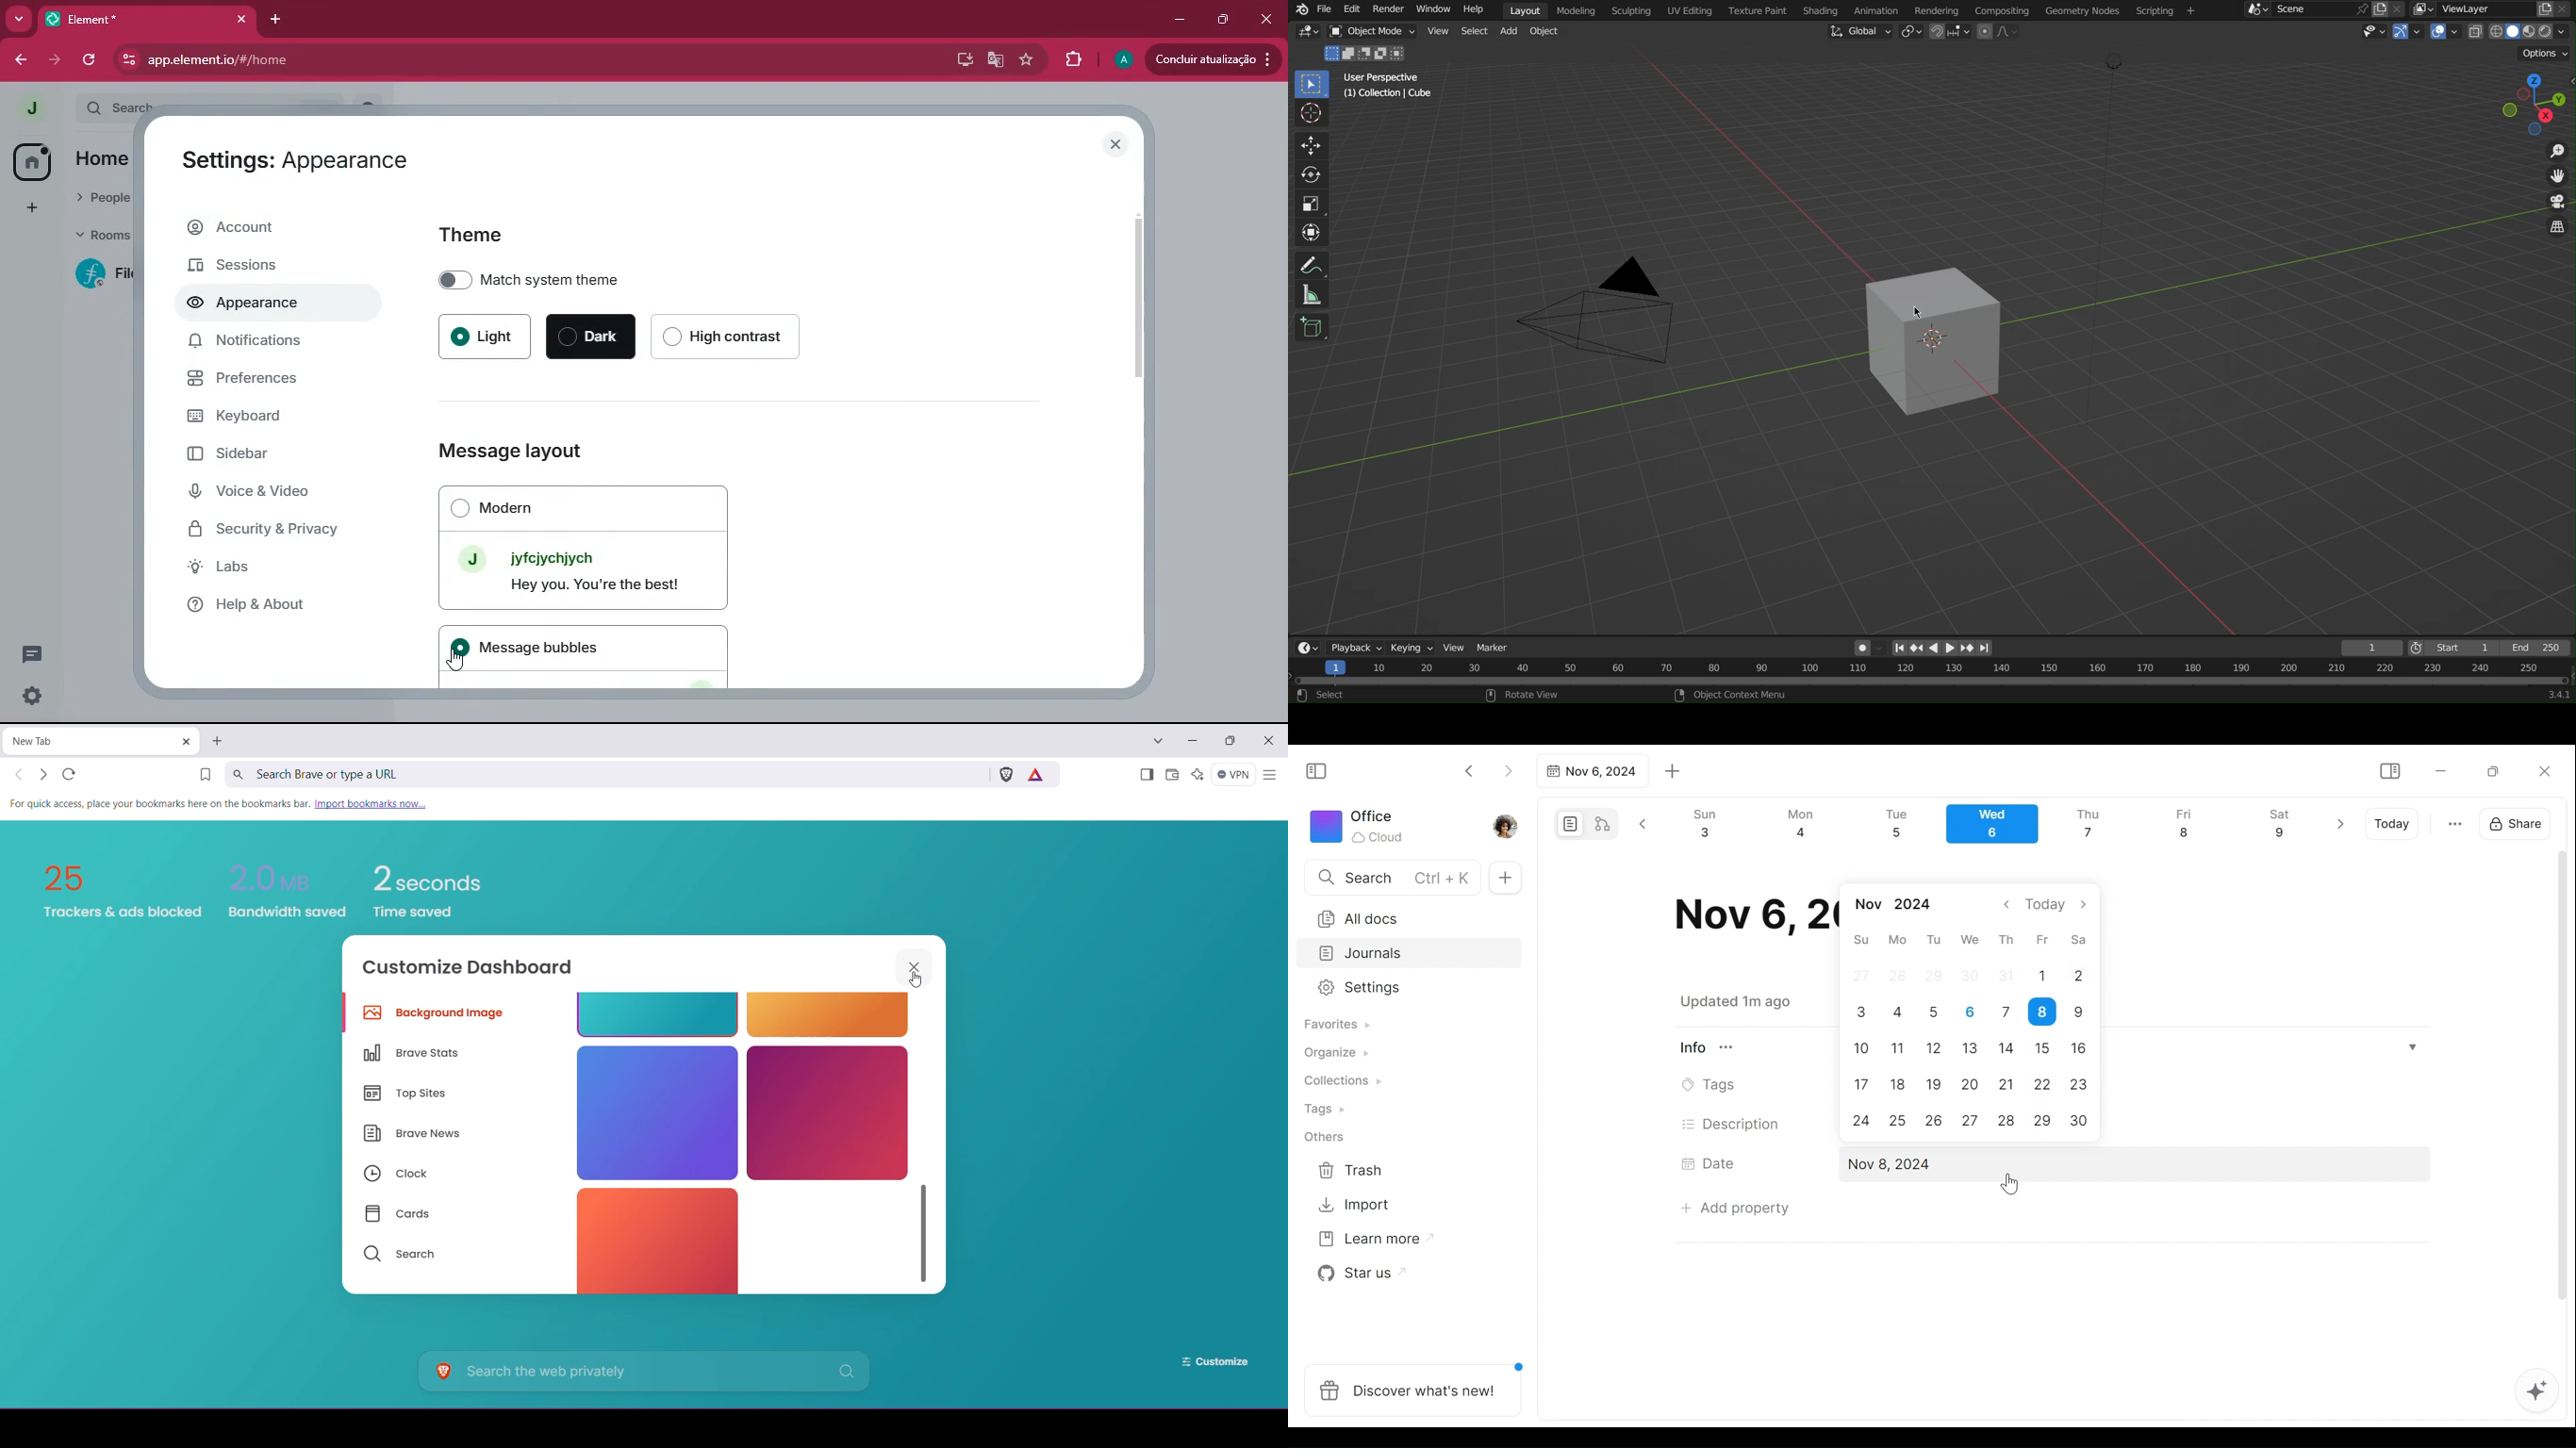  What do you see at coordinates (1006, 774) in the screenshot?
I see `Brave Shields` at bounding box center [1006, 774].